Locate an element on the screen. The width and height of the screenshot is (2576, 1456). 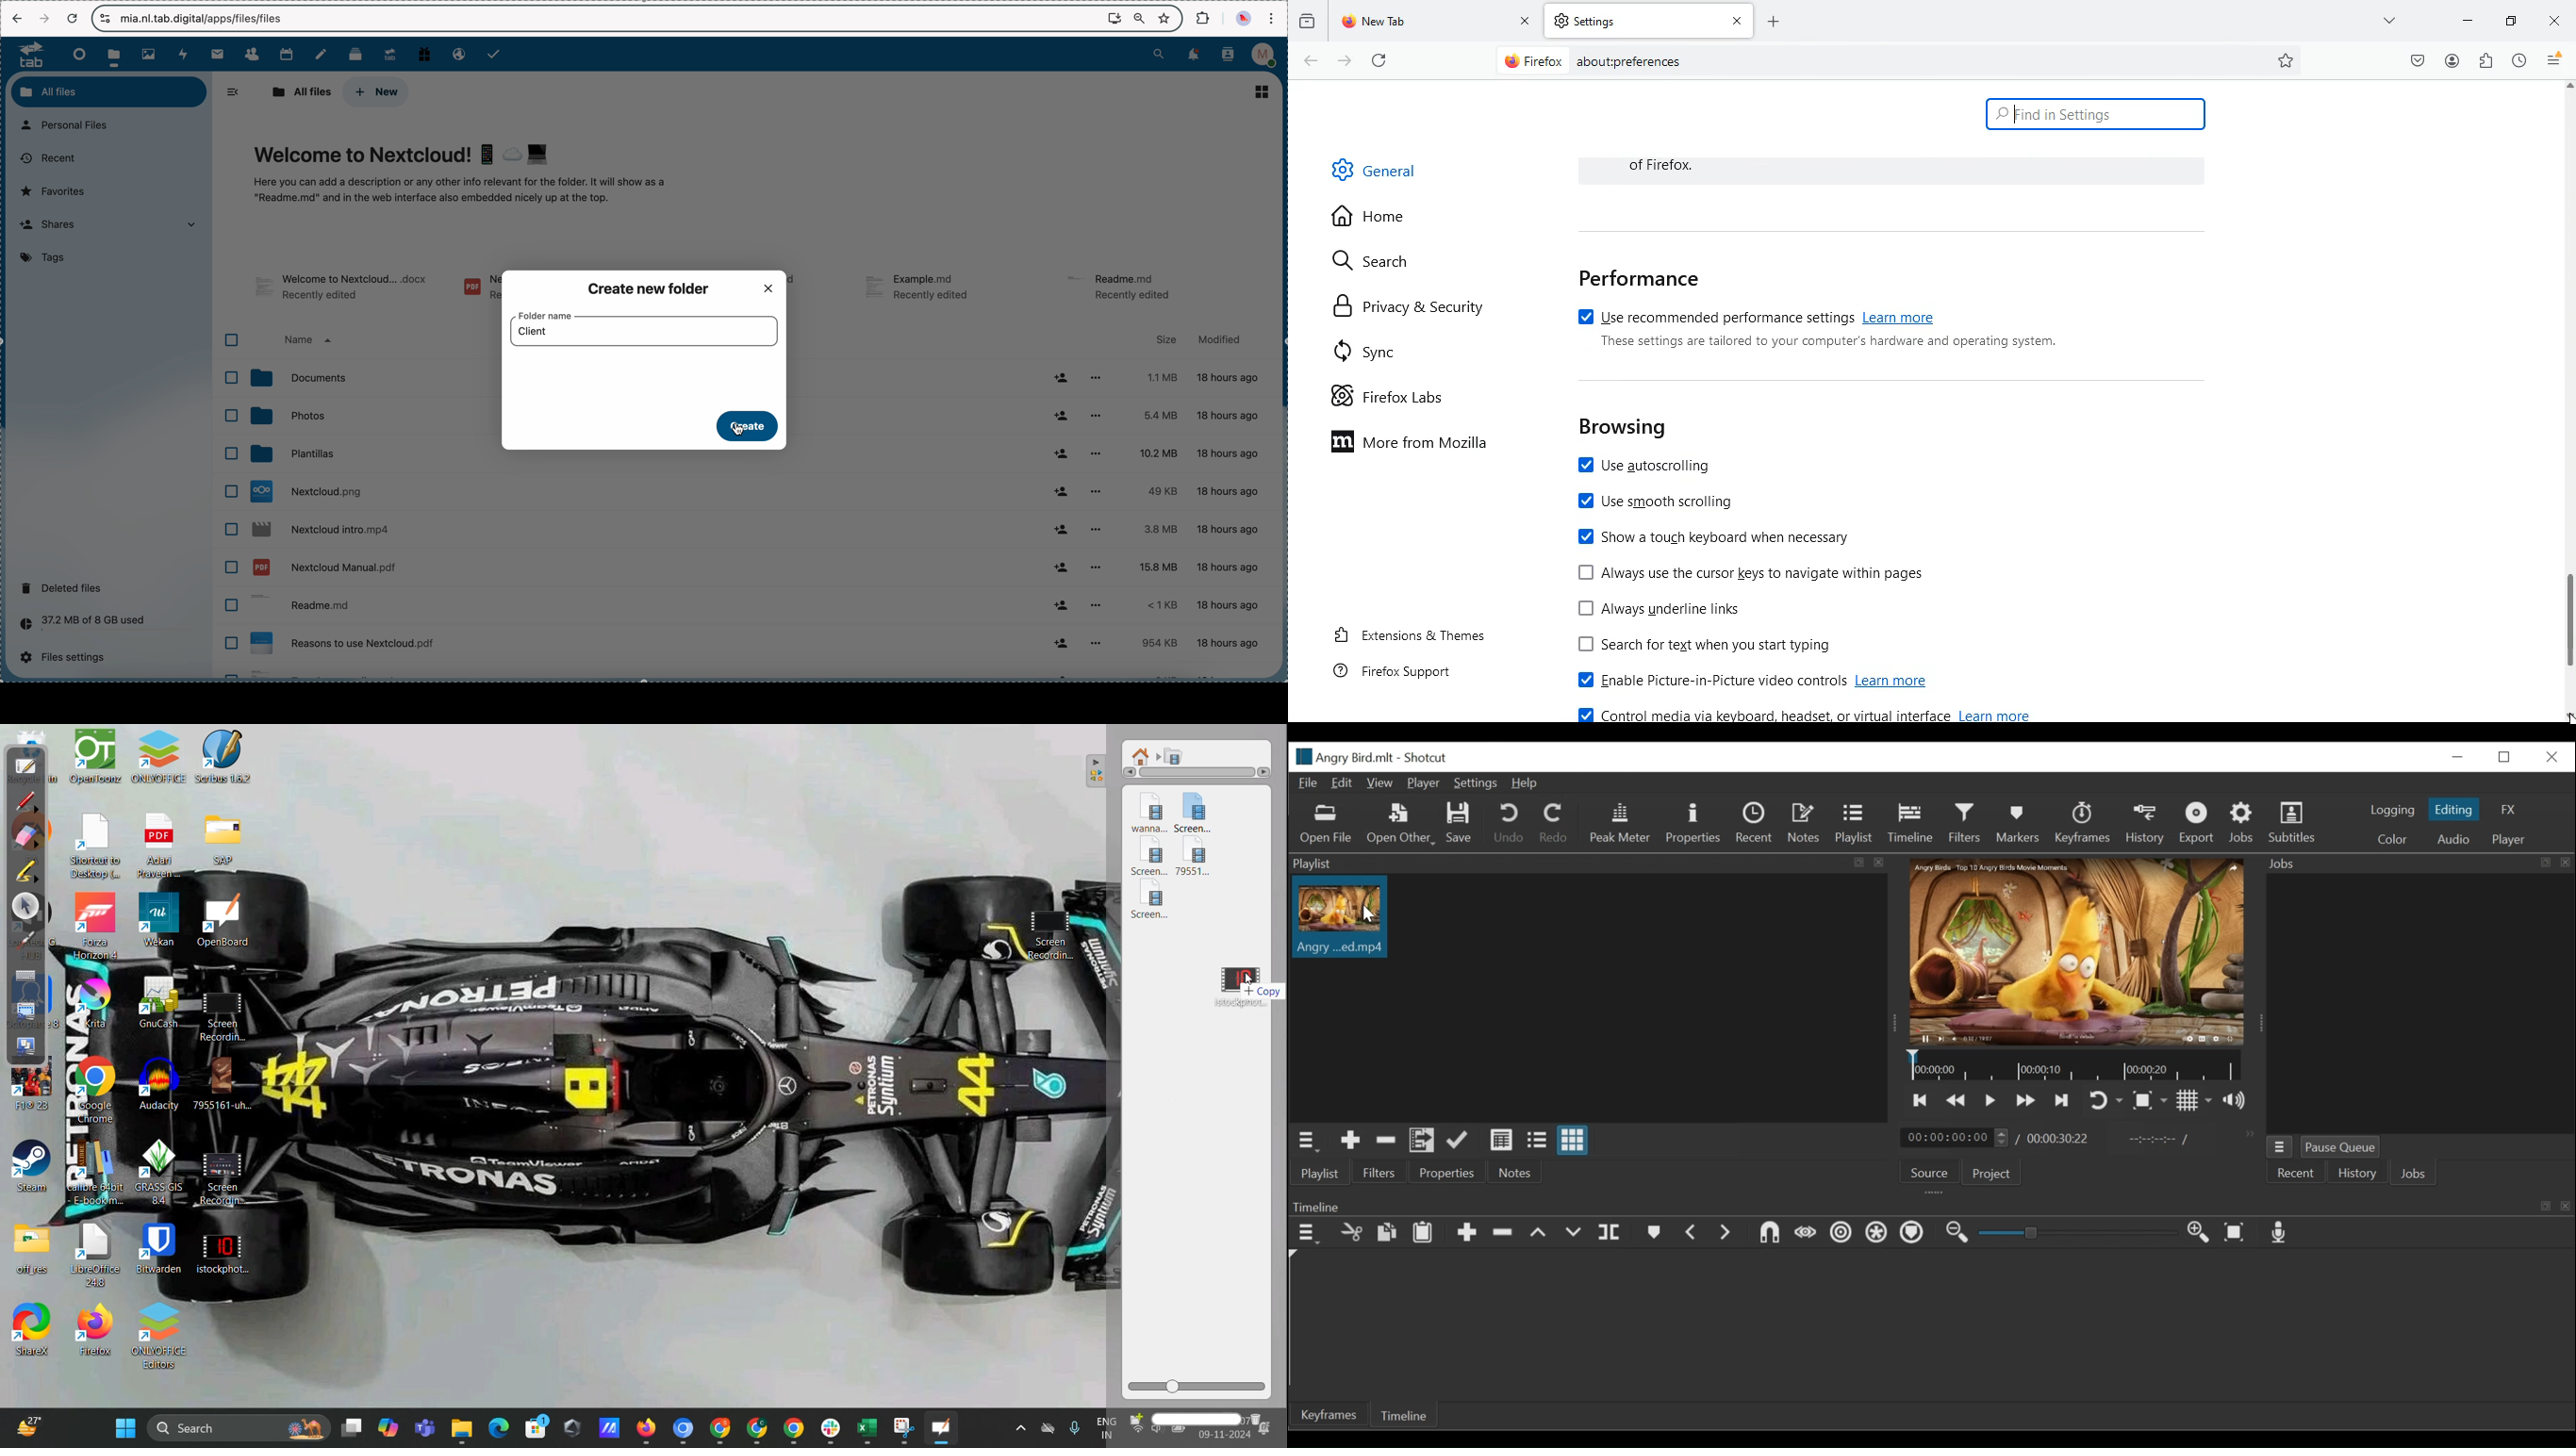
activity is located at coordinates (184, 54).